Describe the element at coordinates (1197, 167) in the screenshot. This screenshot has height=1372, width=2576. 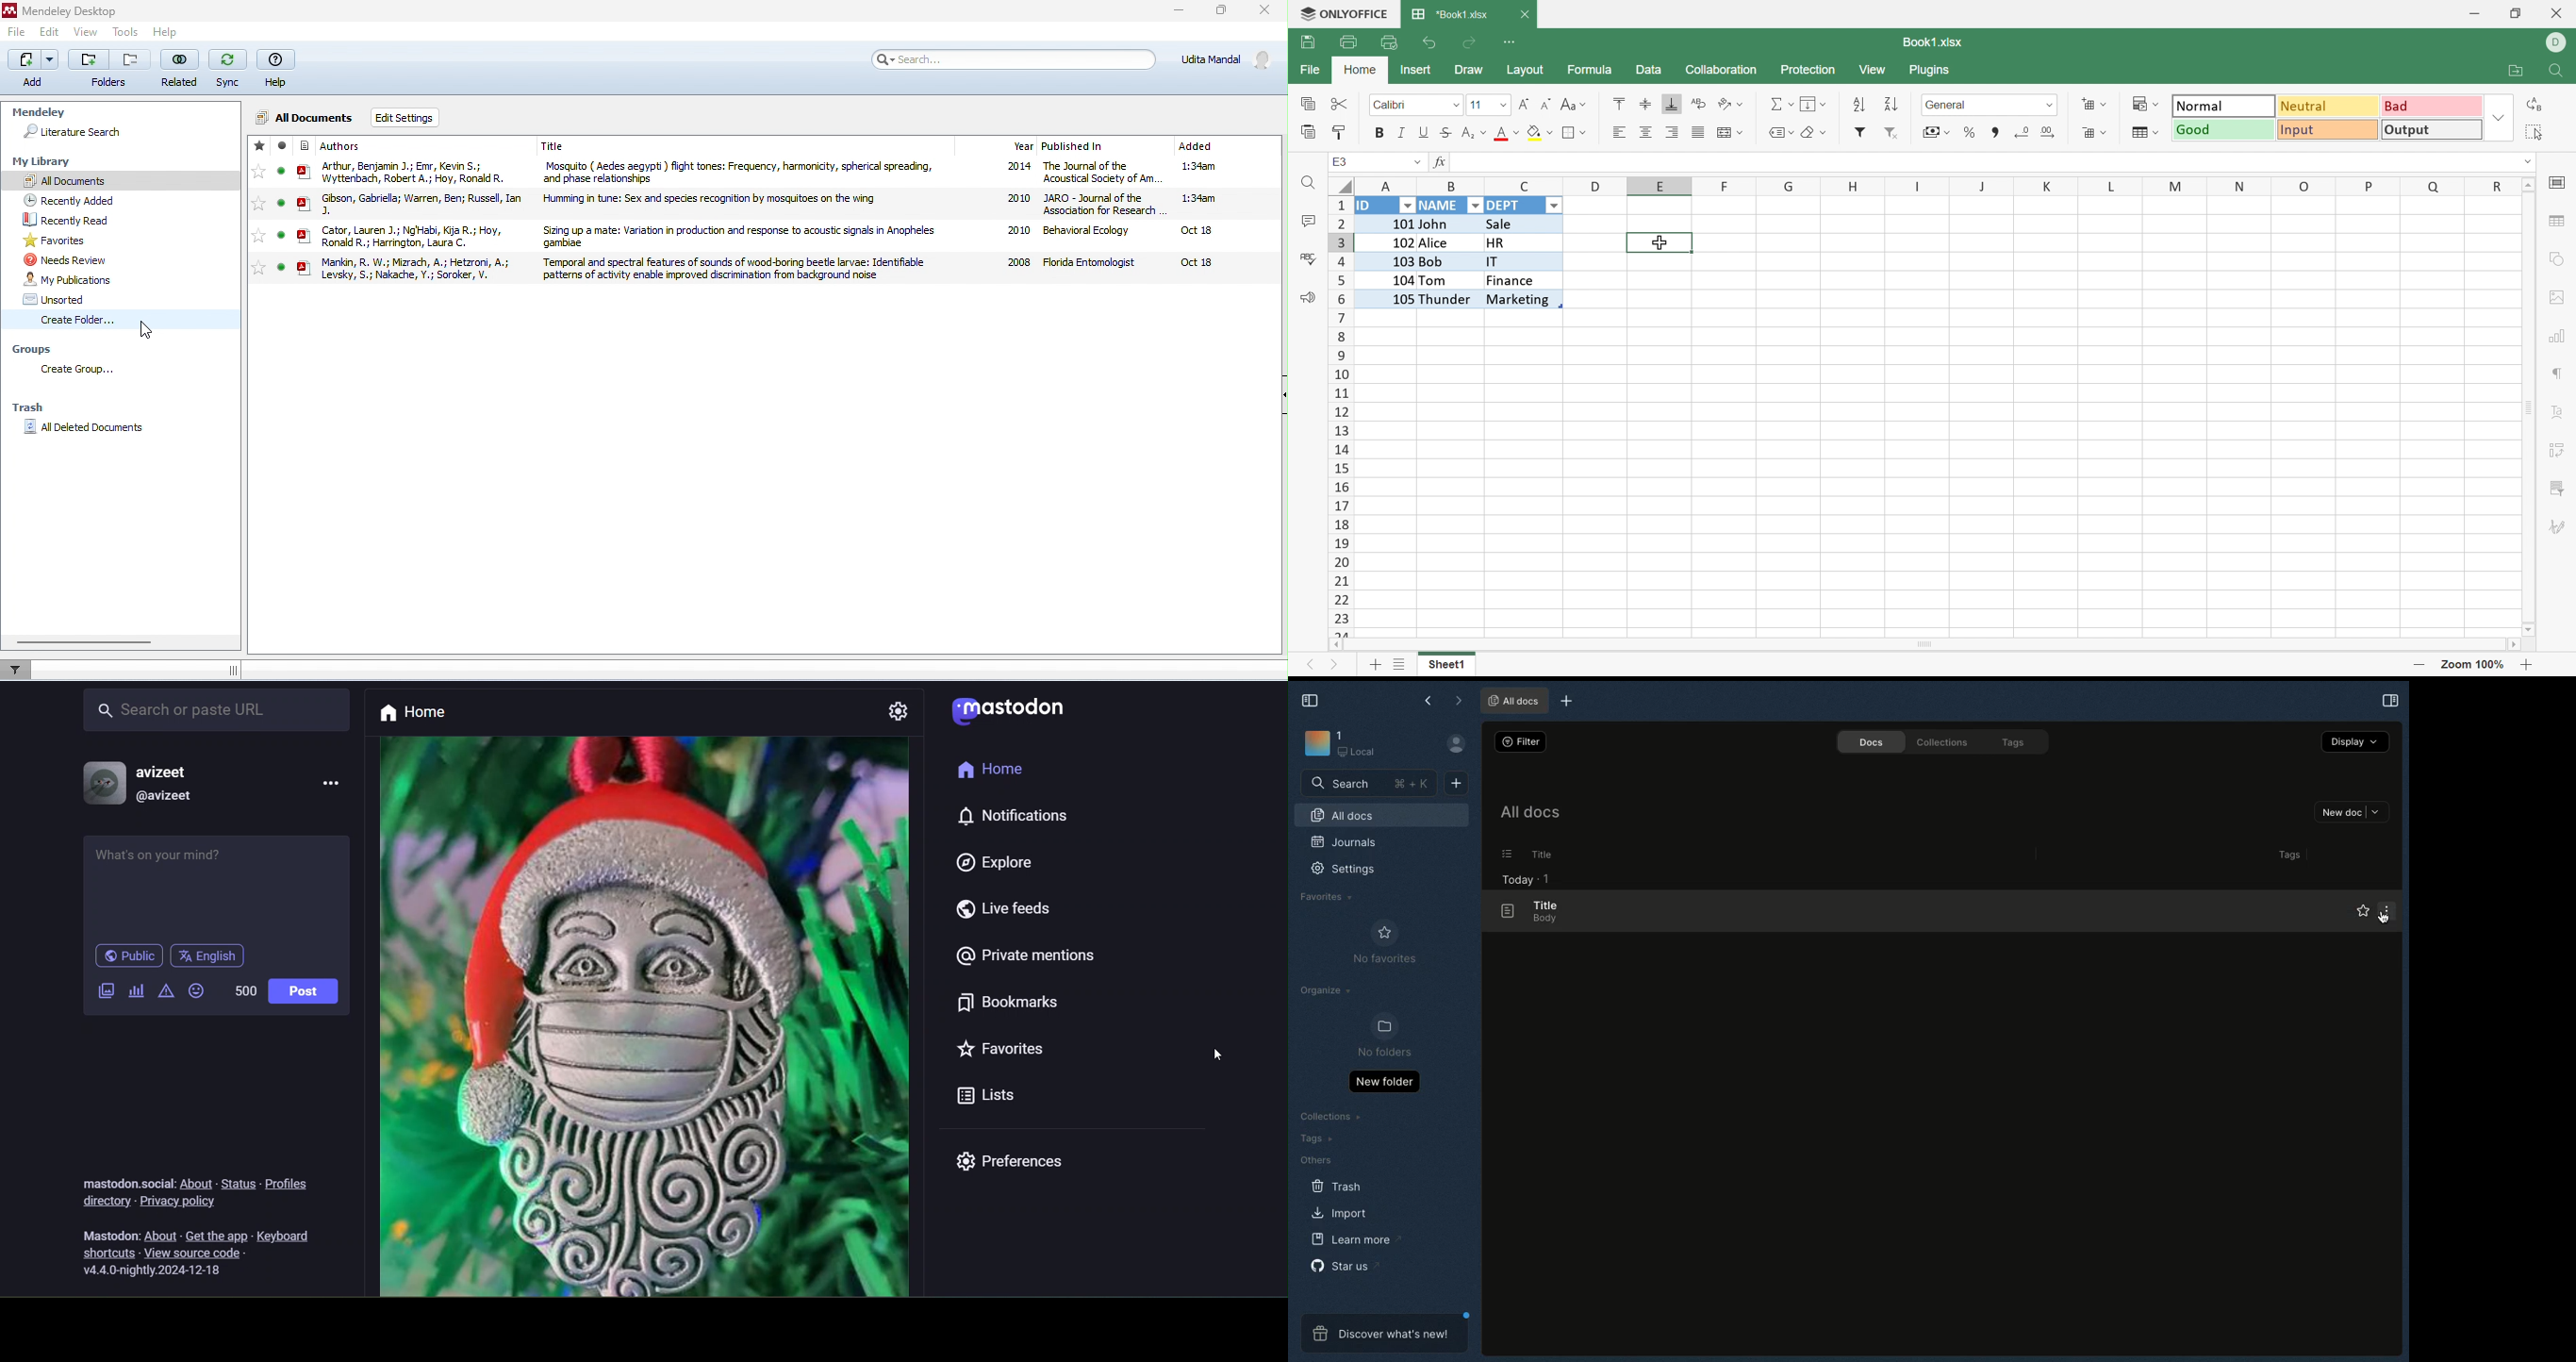
I see `1:34 am` at that location.